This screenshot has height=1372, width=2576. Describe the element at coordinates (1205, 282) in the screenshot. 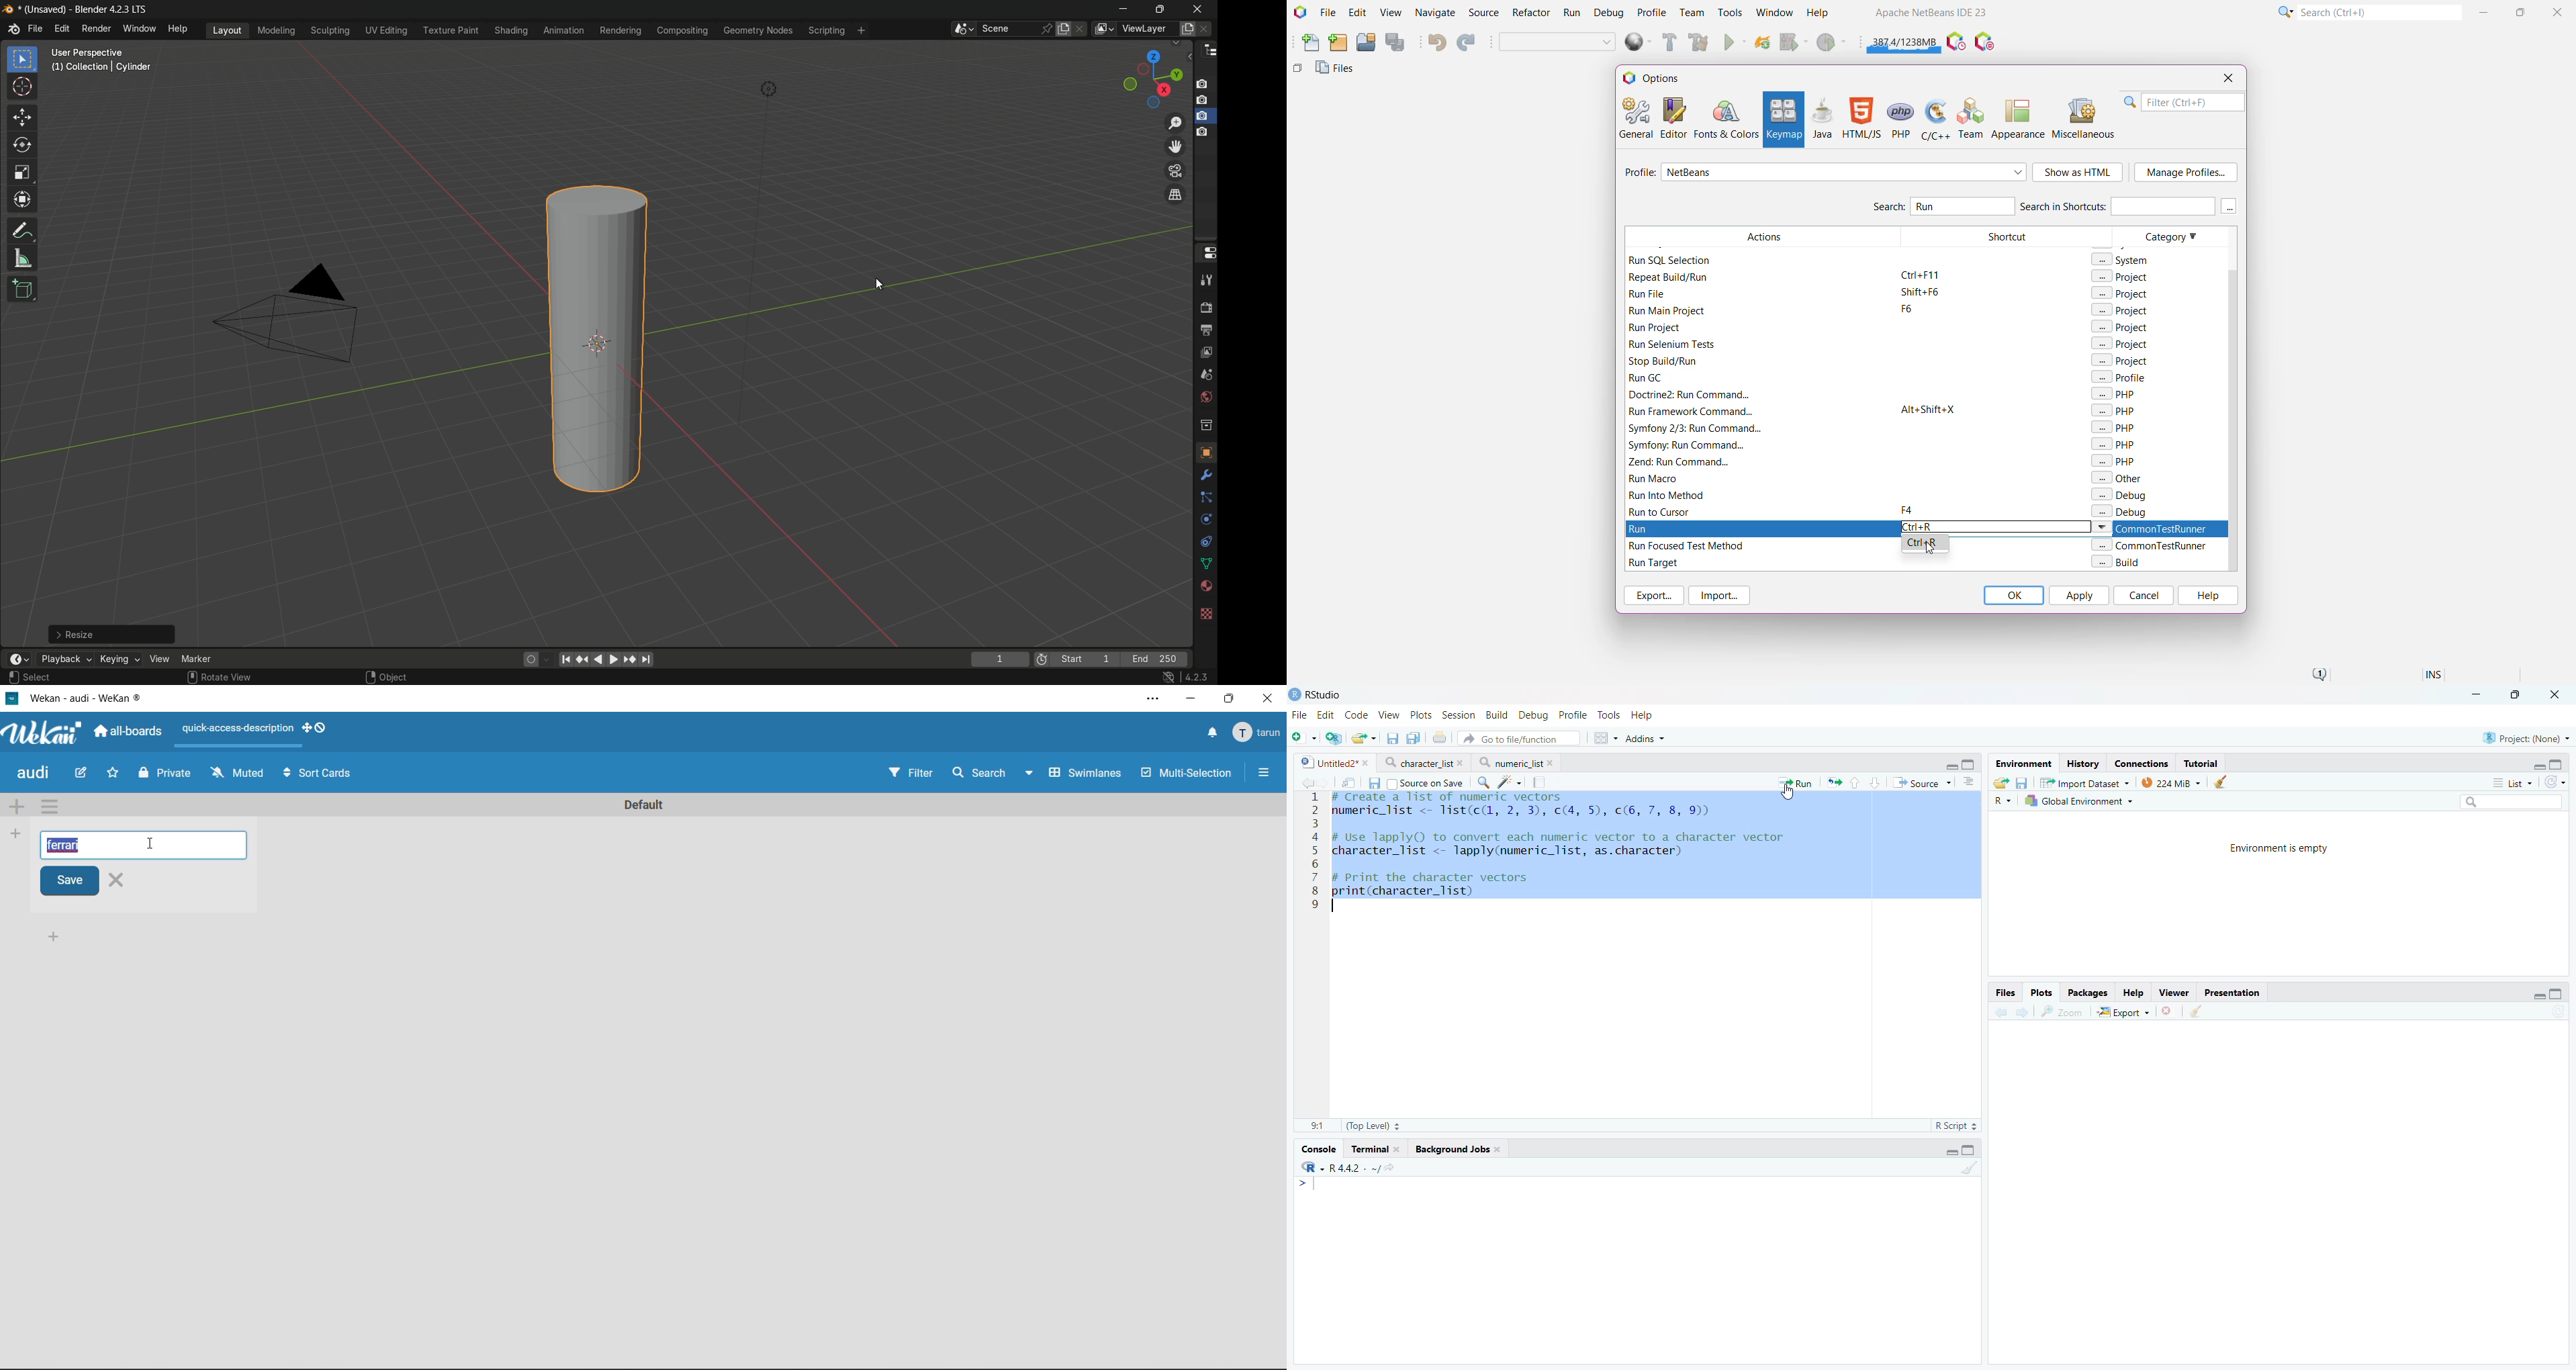

I see `tools` at that location.